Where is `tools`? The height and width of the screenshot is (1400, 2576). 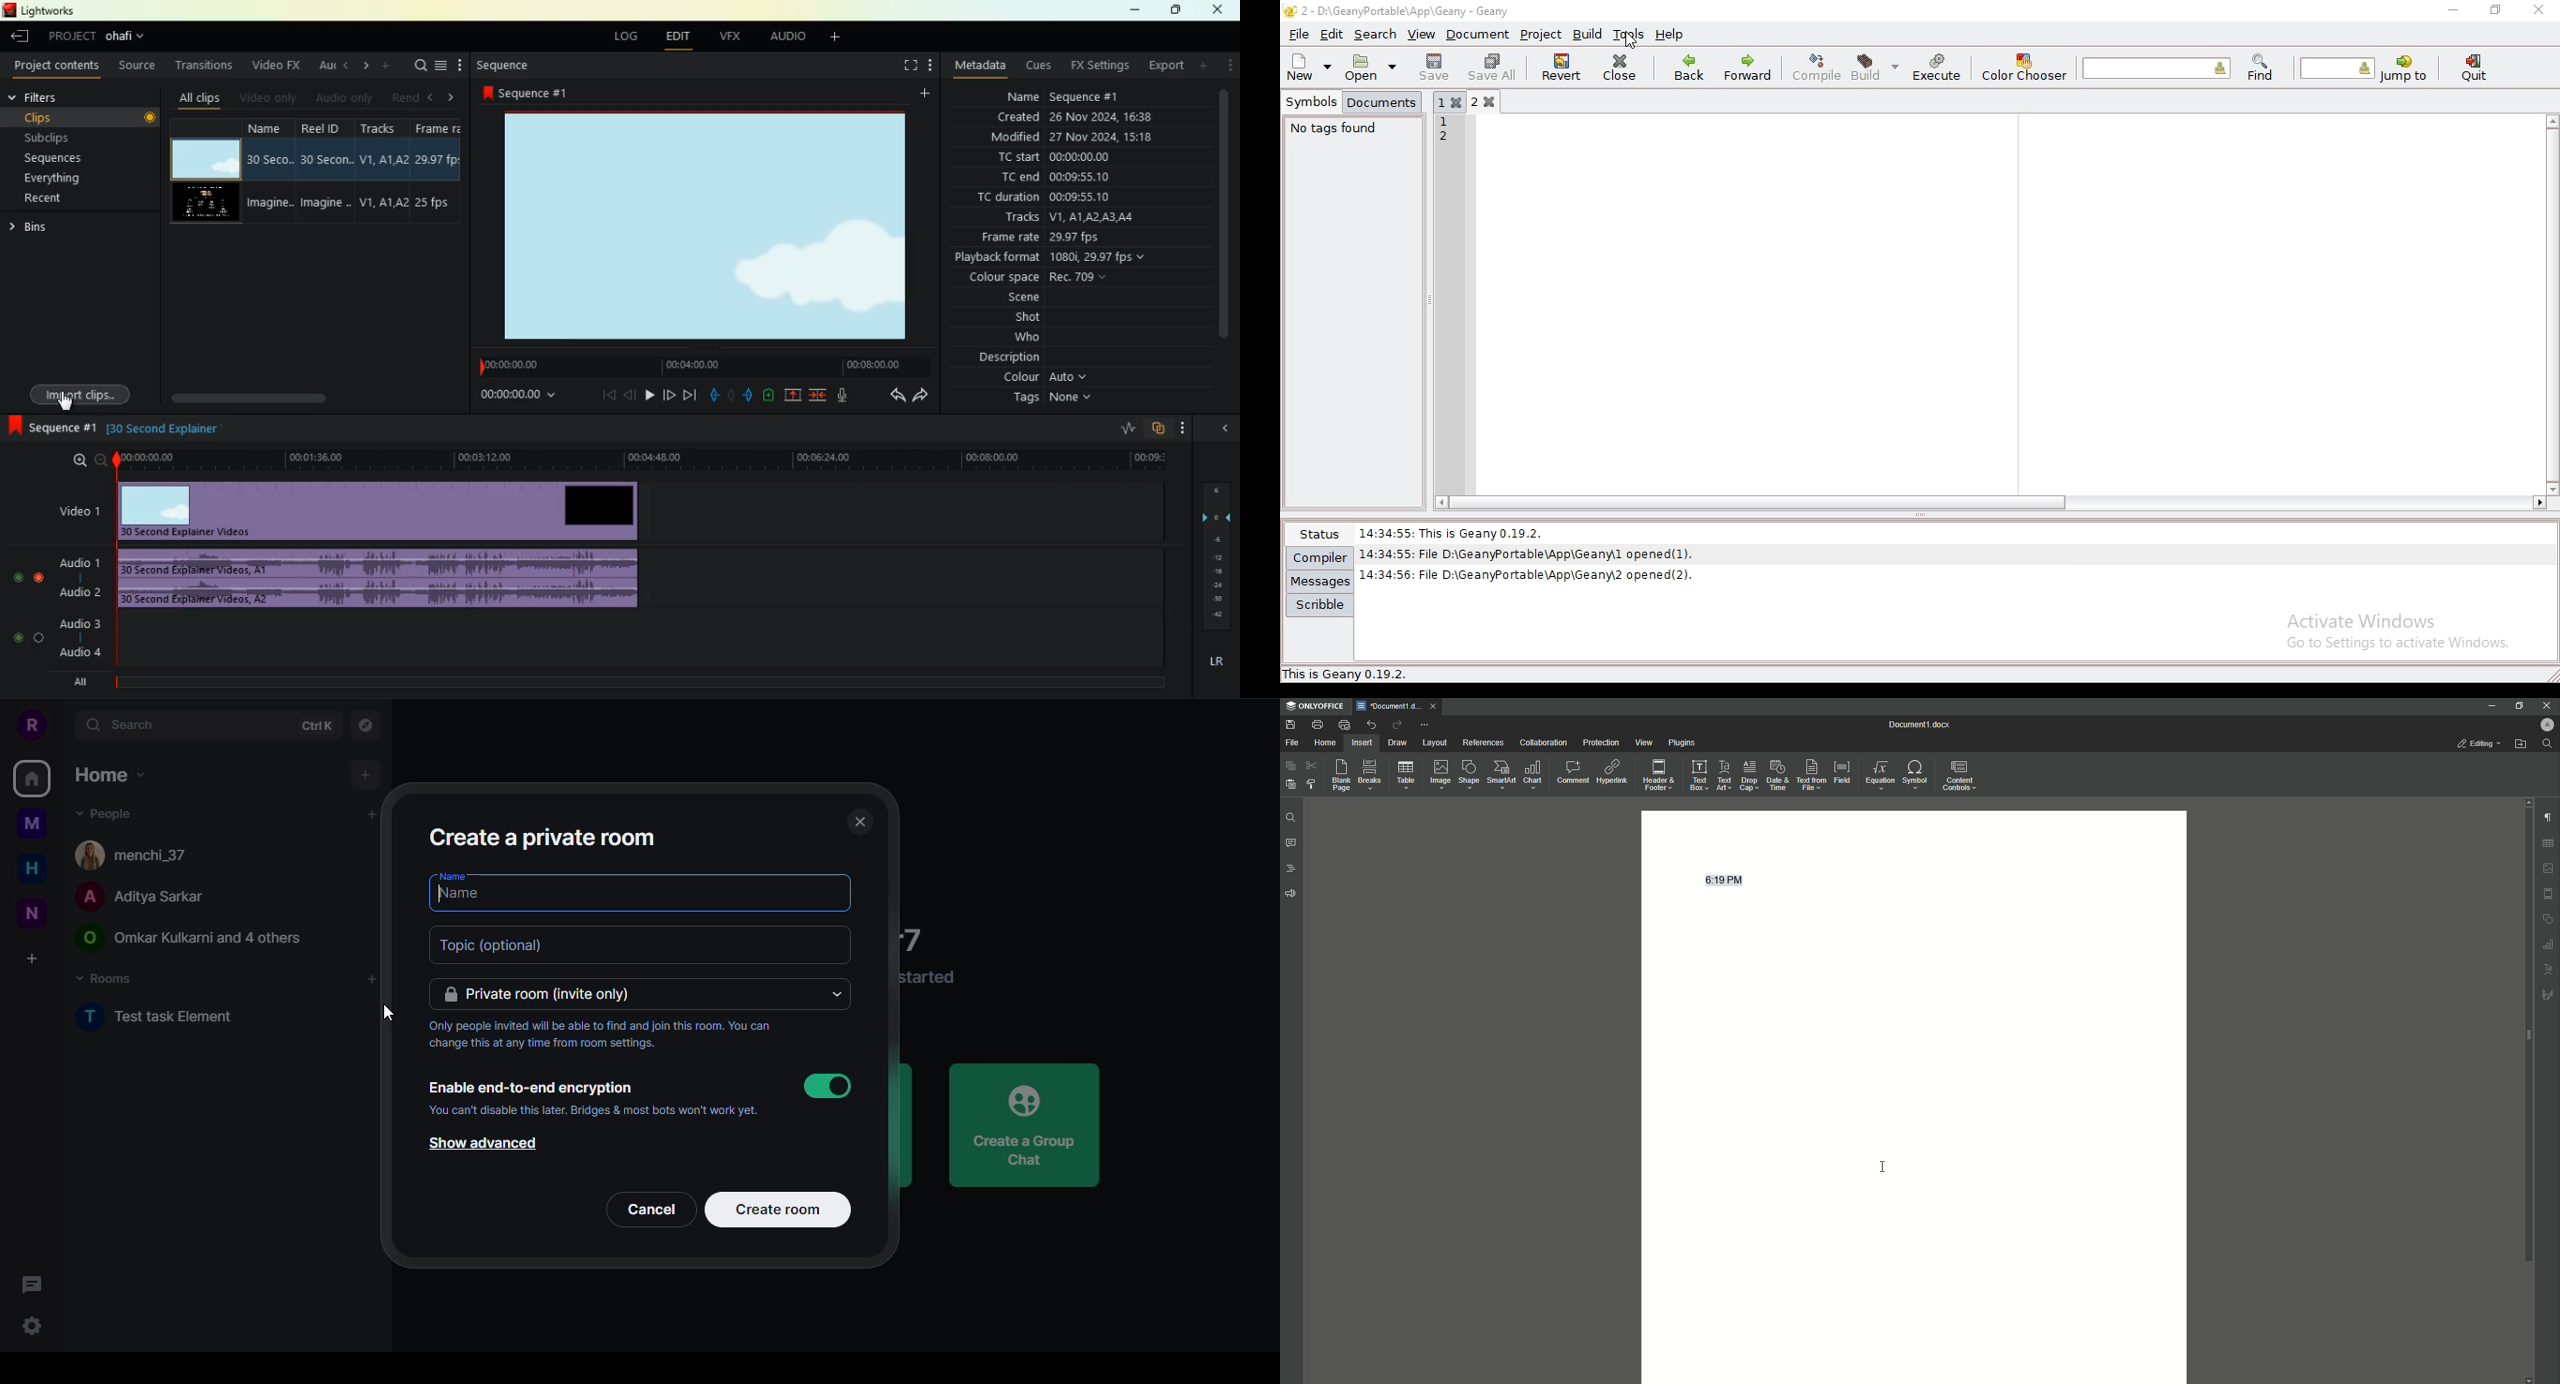 tools is located at coordinates (1629, 34).